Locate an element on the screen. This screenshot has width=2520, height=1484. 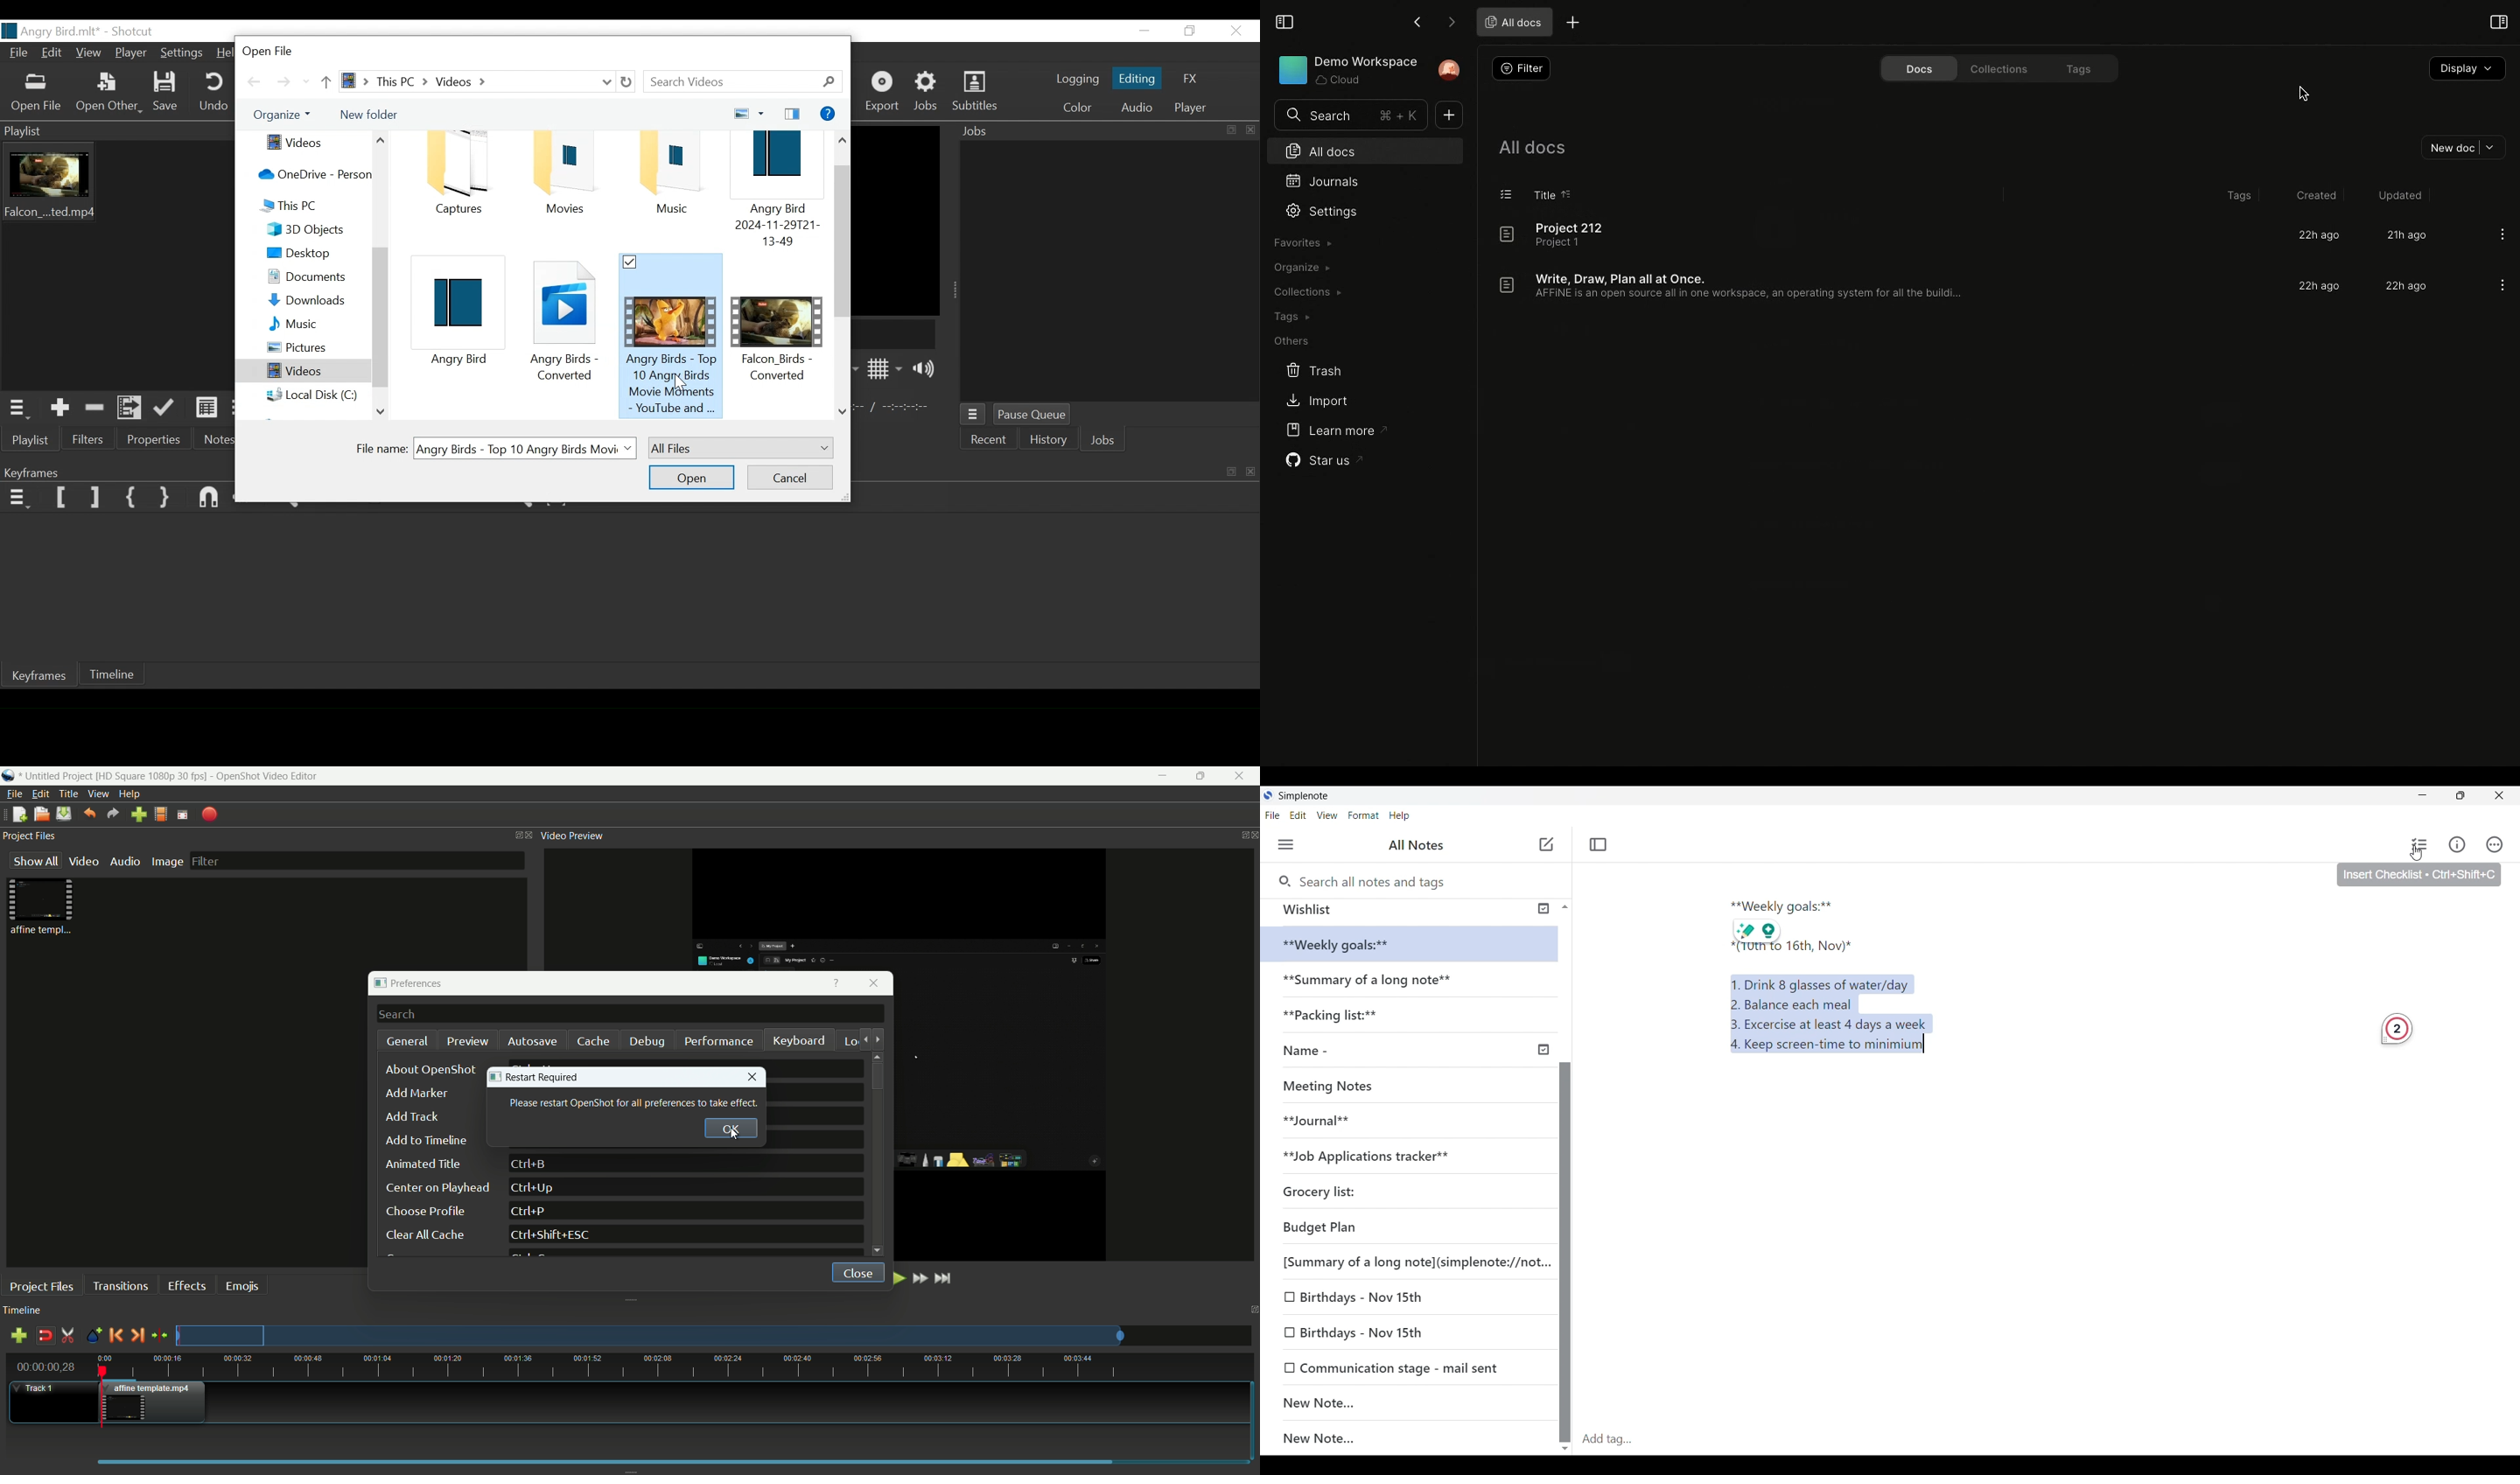
Close is located at coordinates (1236, 31).